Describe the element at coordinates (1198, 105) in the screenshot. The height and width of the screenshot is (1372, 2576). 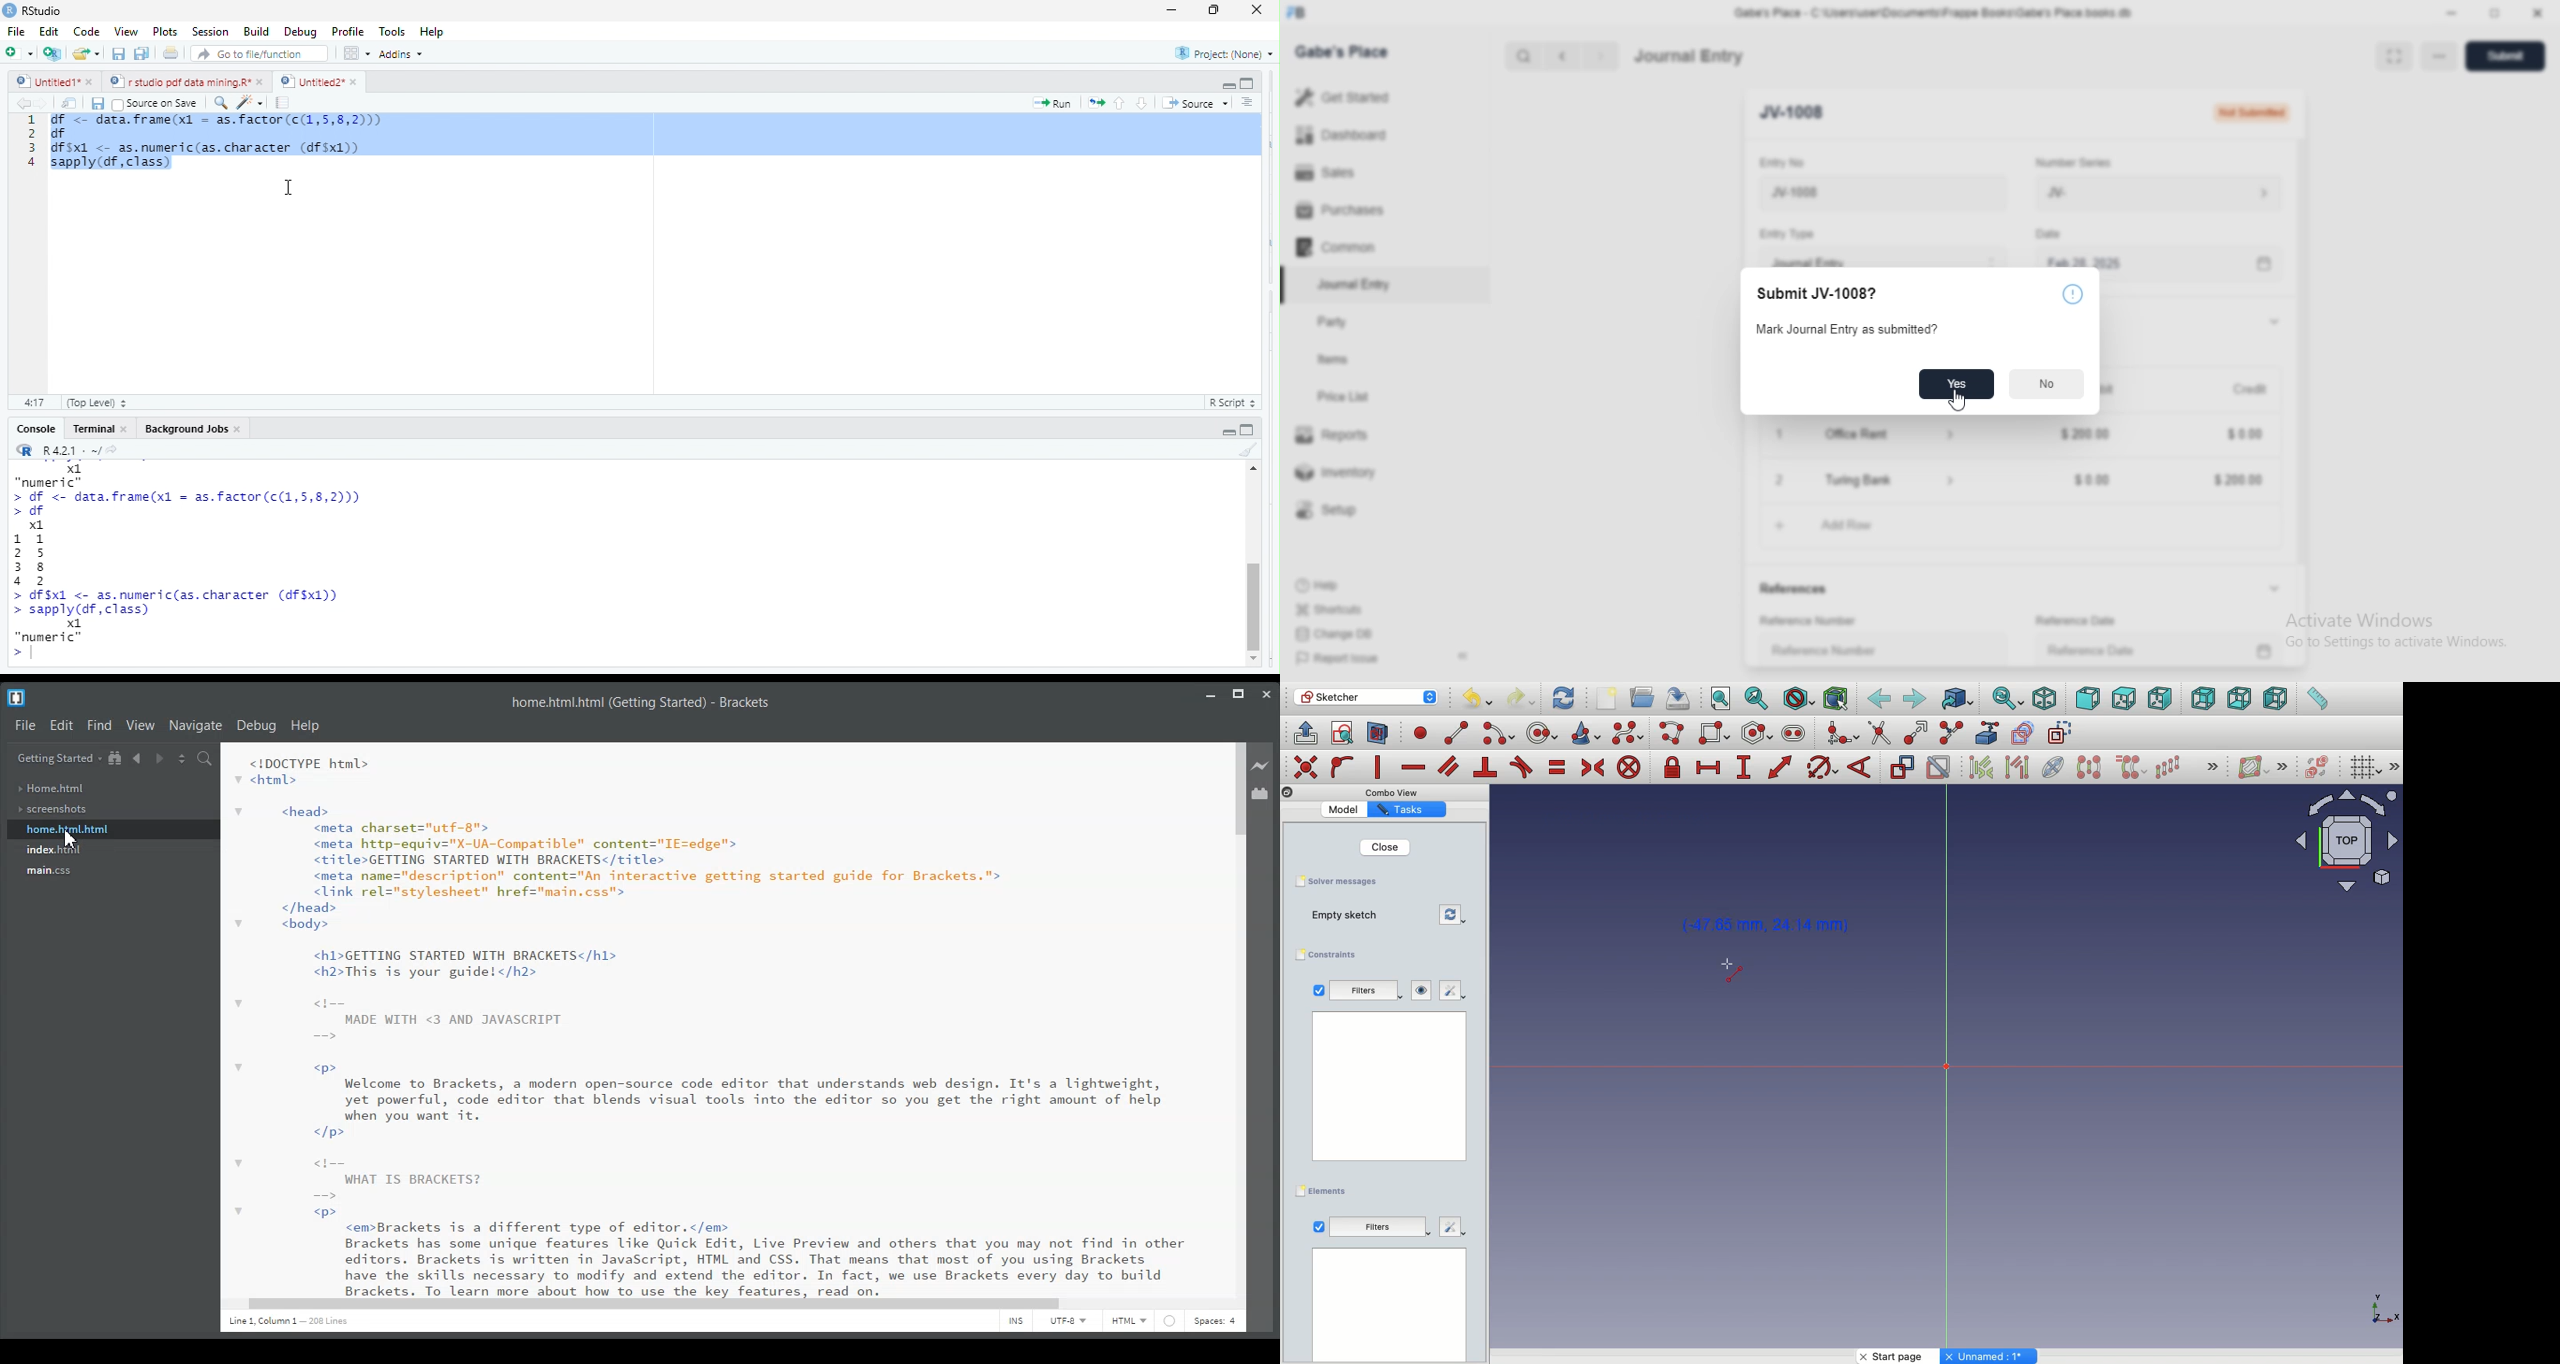
I see ` Source ` at that location.